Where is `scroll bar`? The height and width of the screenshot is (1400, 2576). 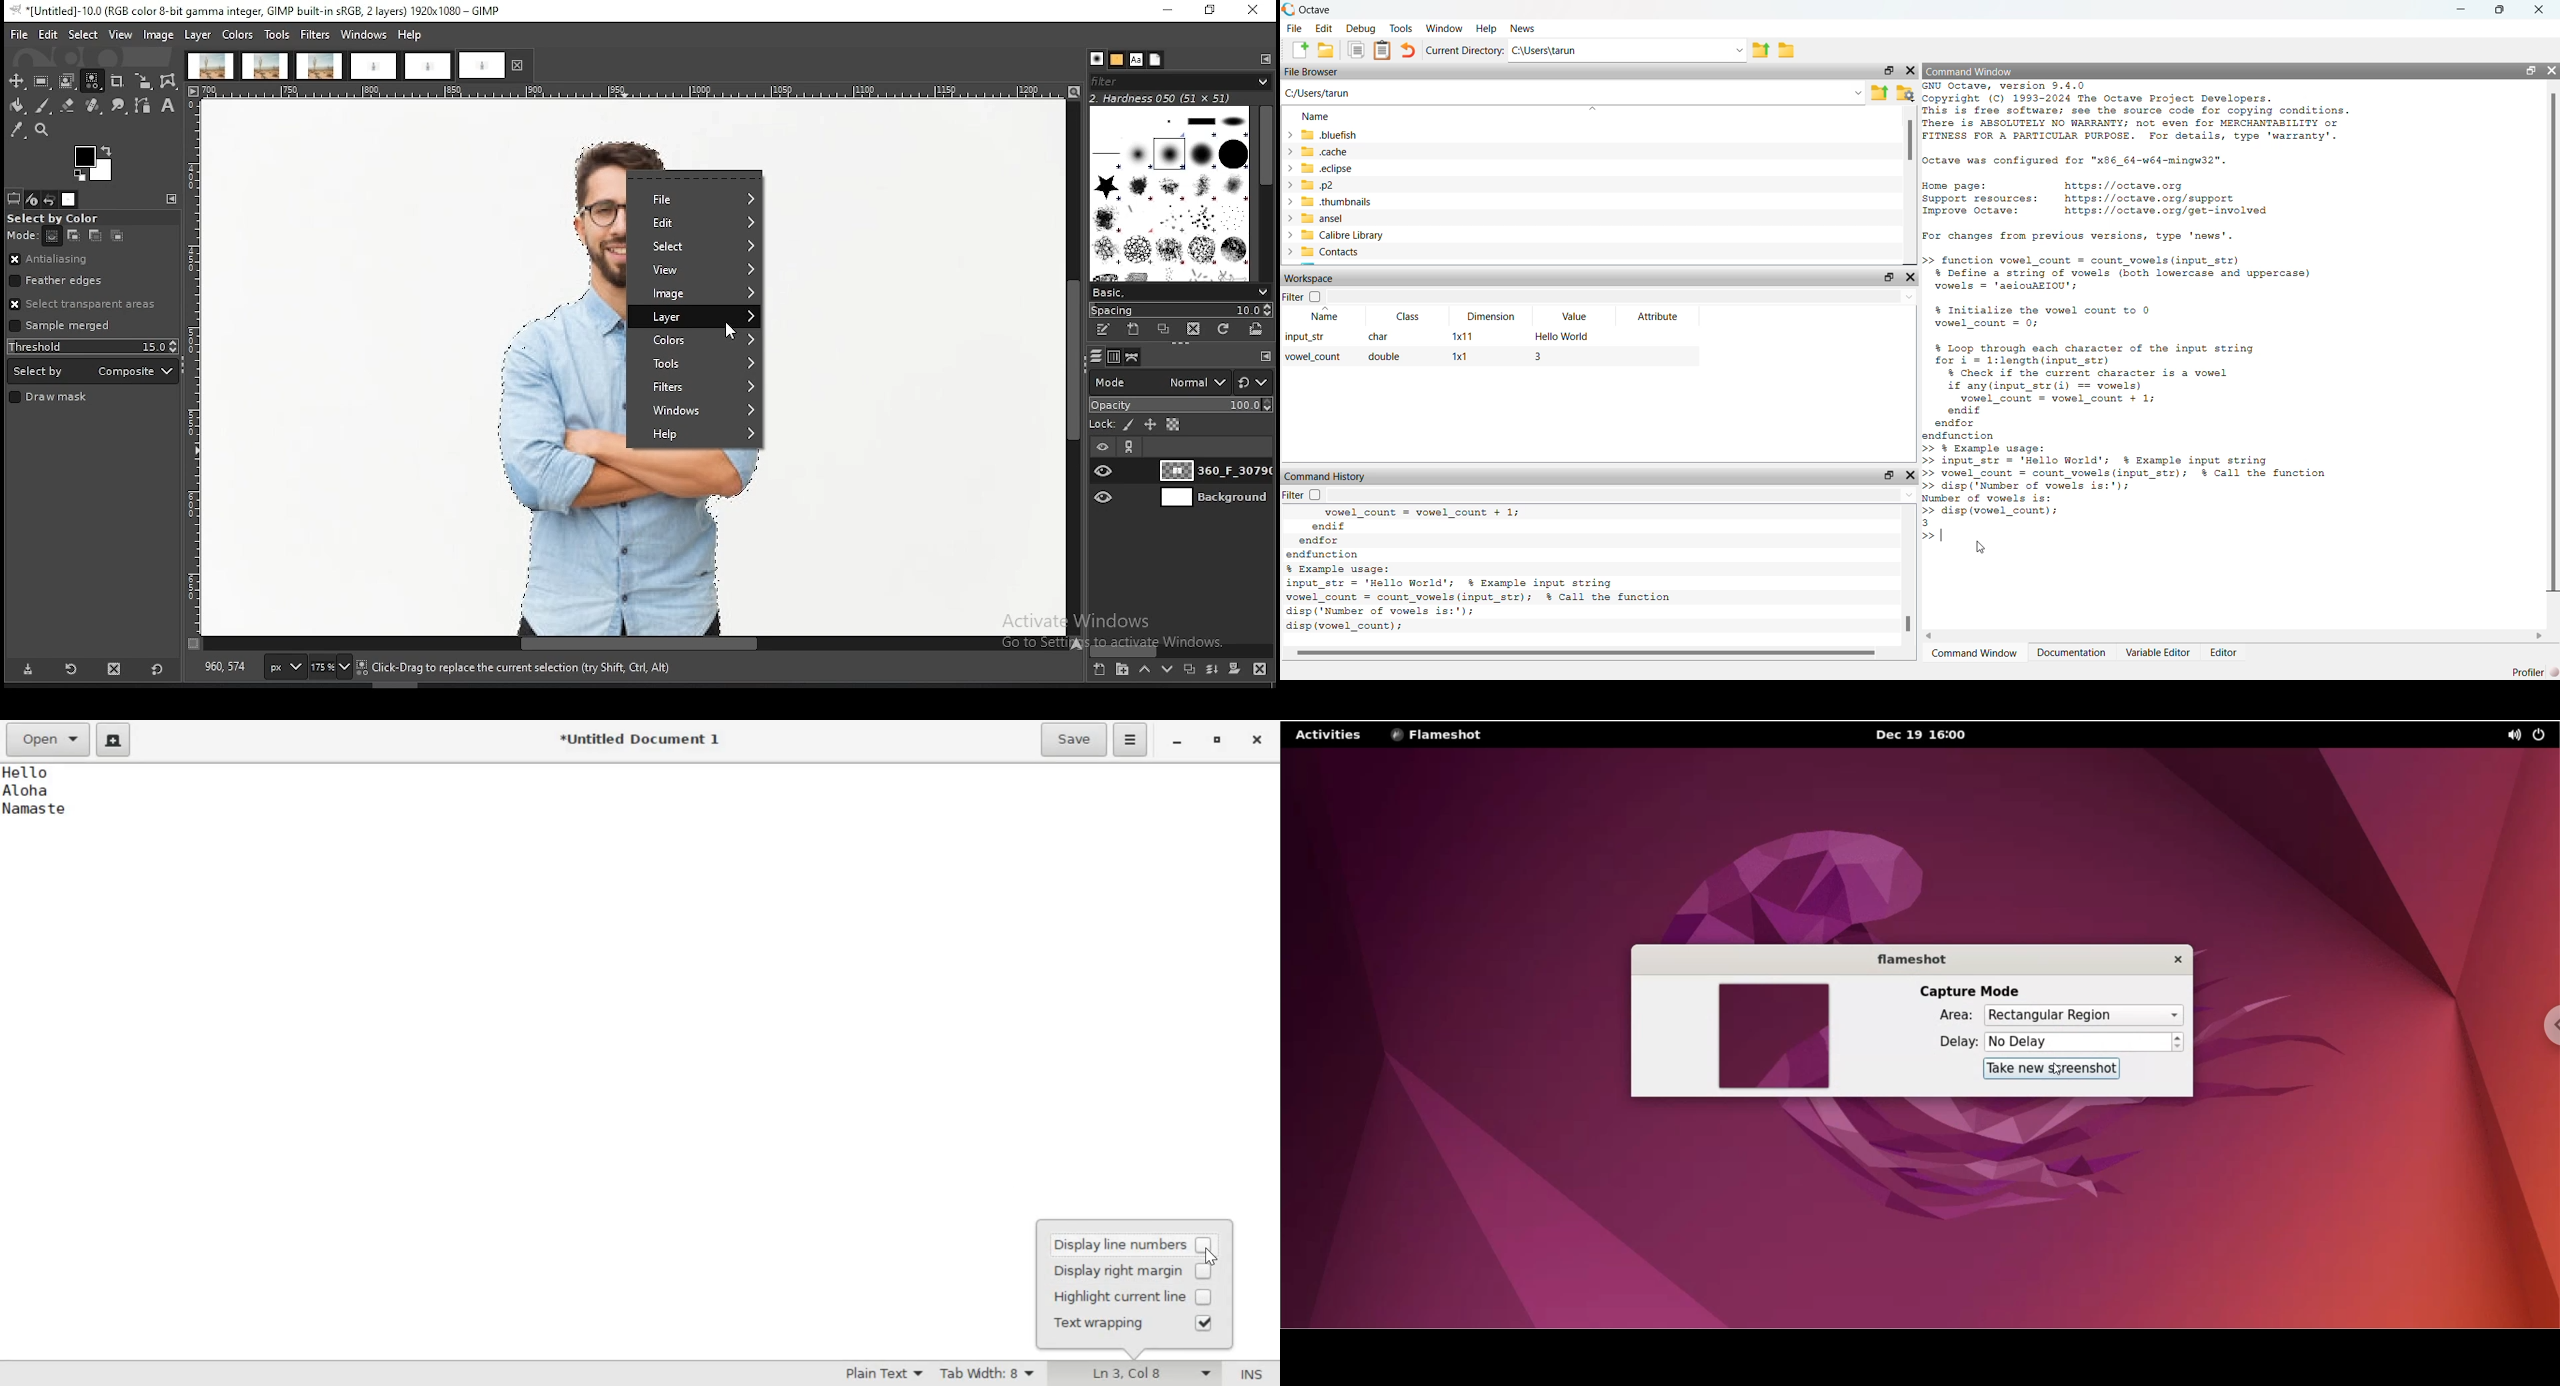 scroll bar is located at coordinates (1264, 194).